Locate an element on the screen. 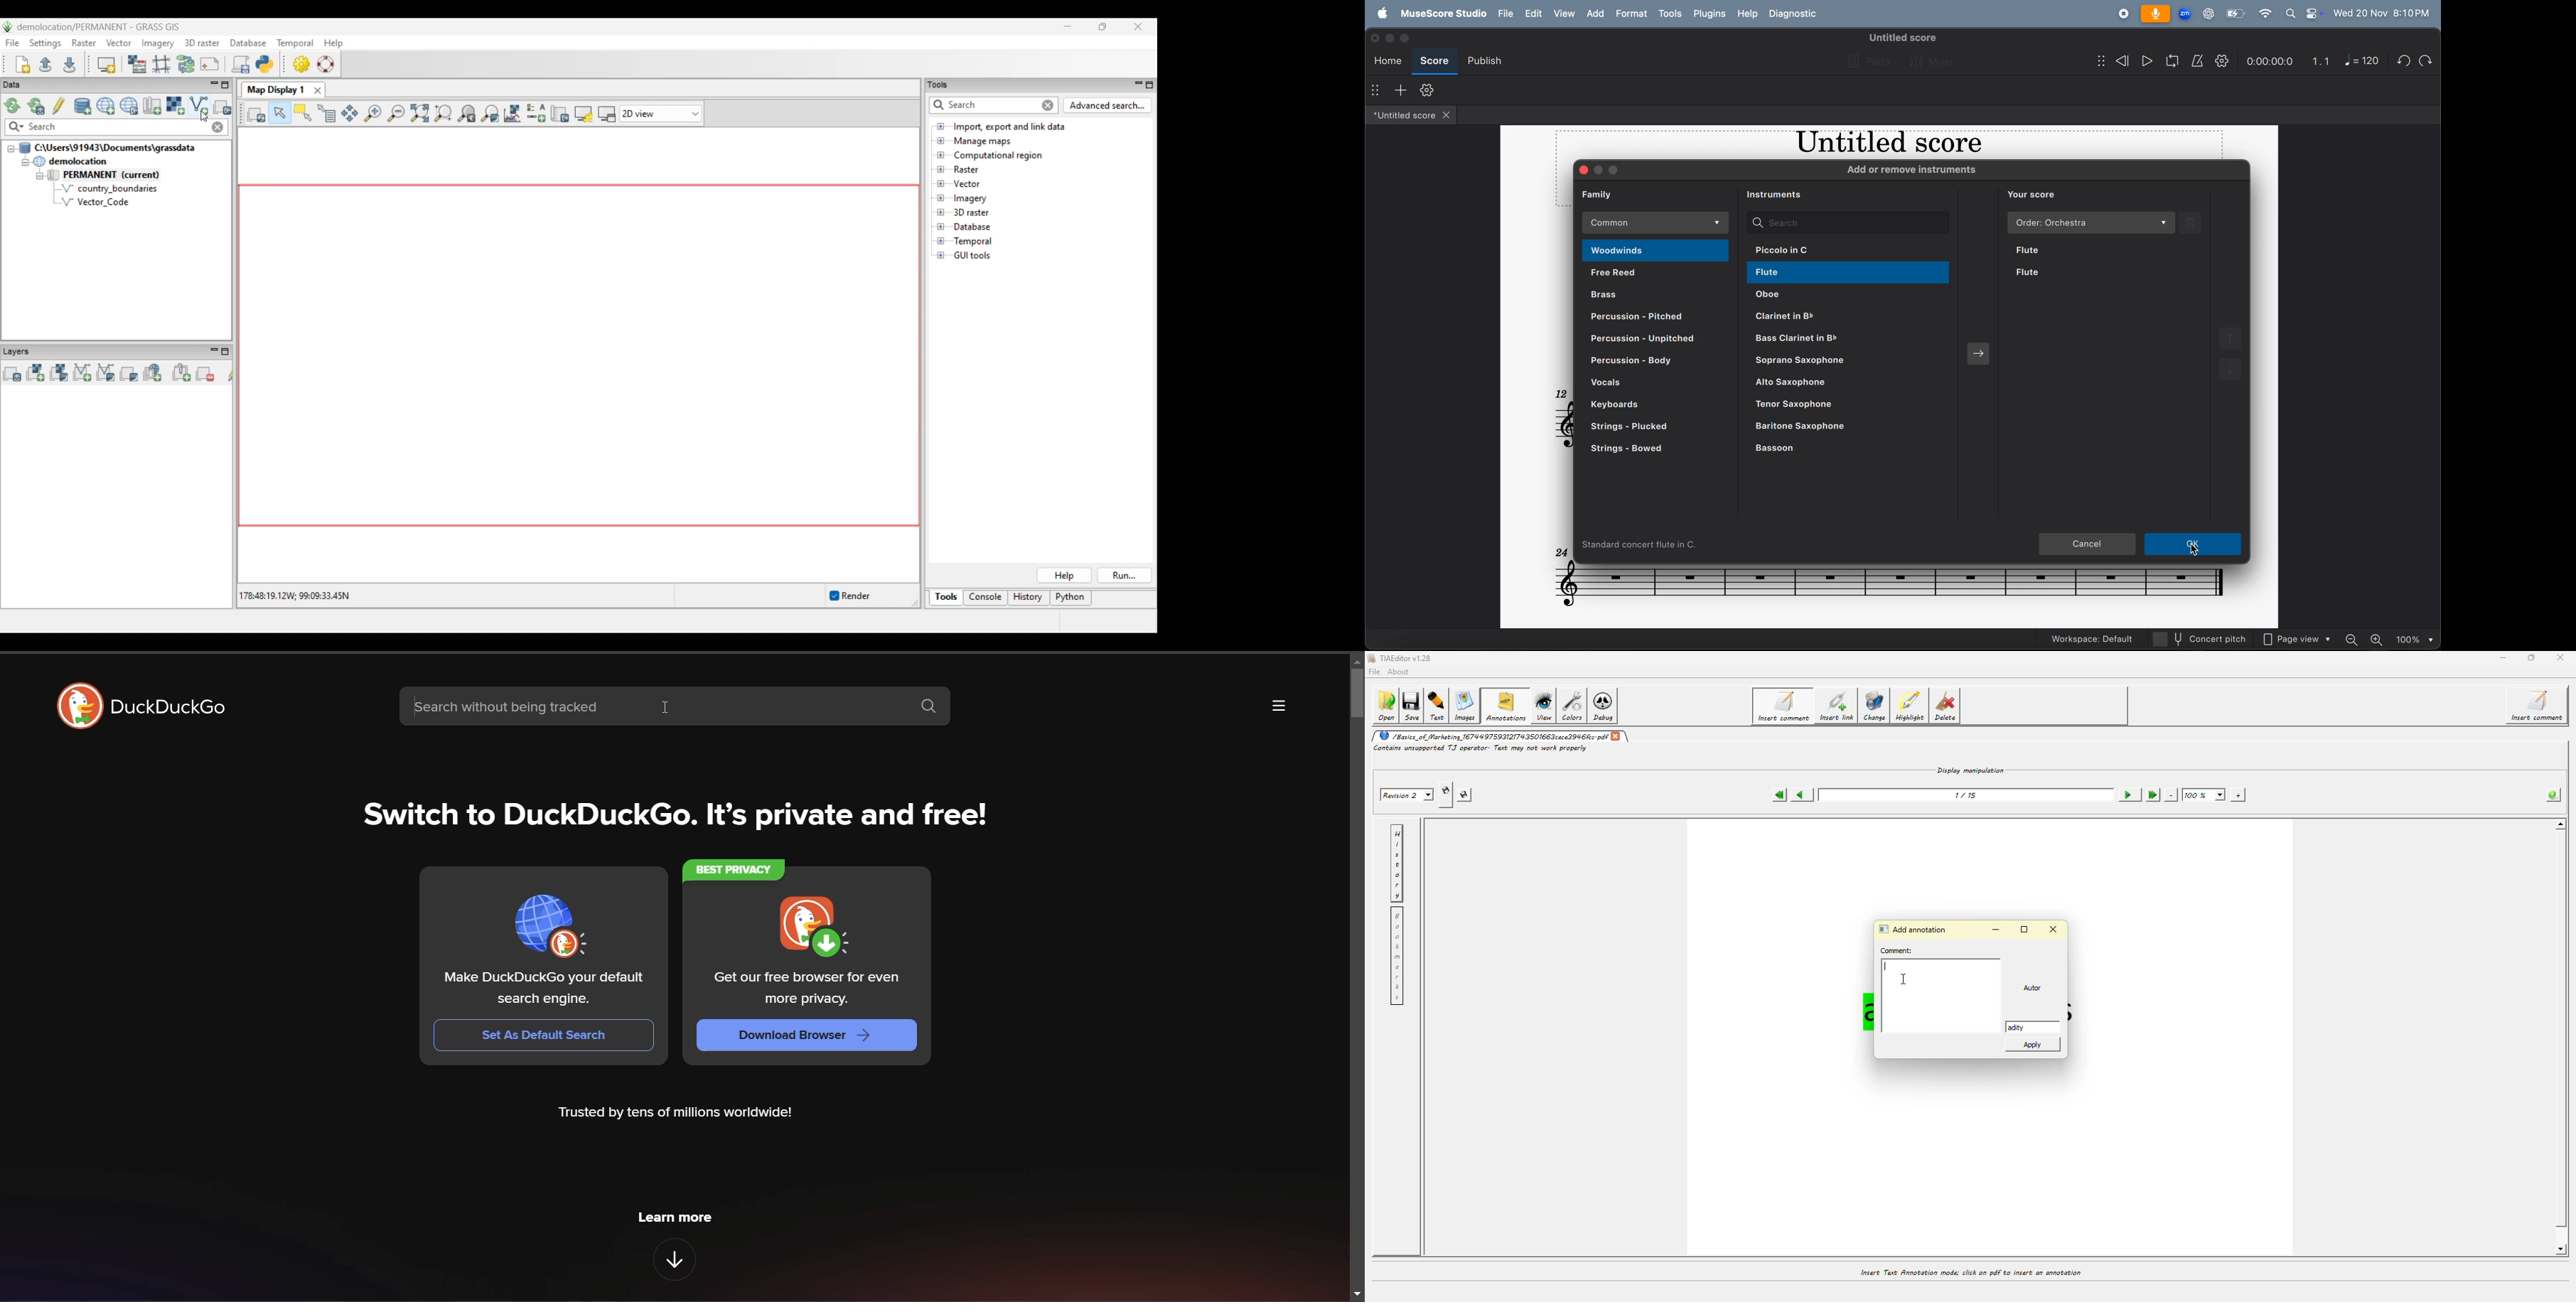 This screenshot has height=1316, width=2576. Layers is located at coordinates (19, 351).